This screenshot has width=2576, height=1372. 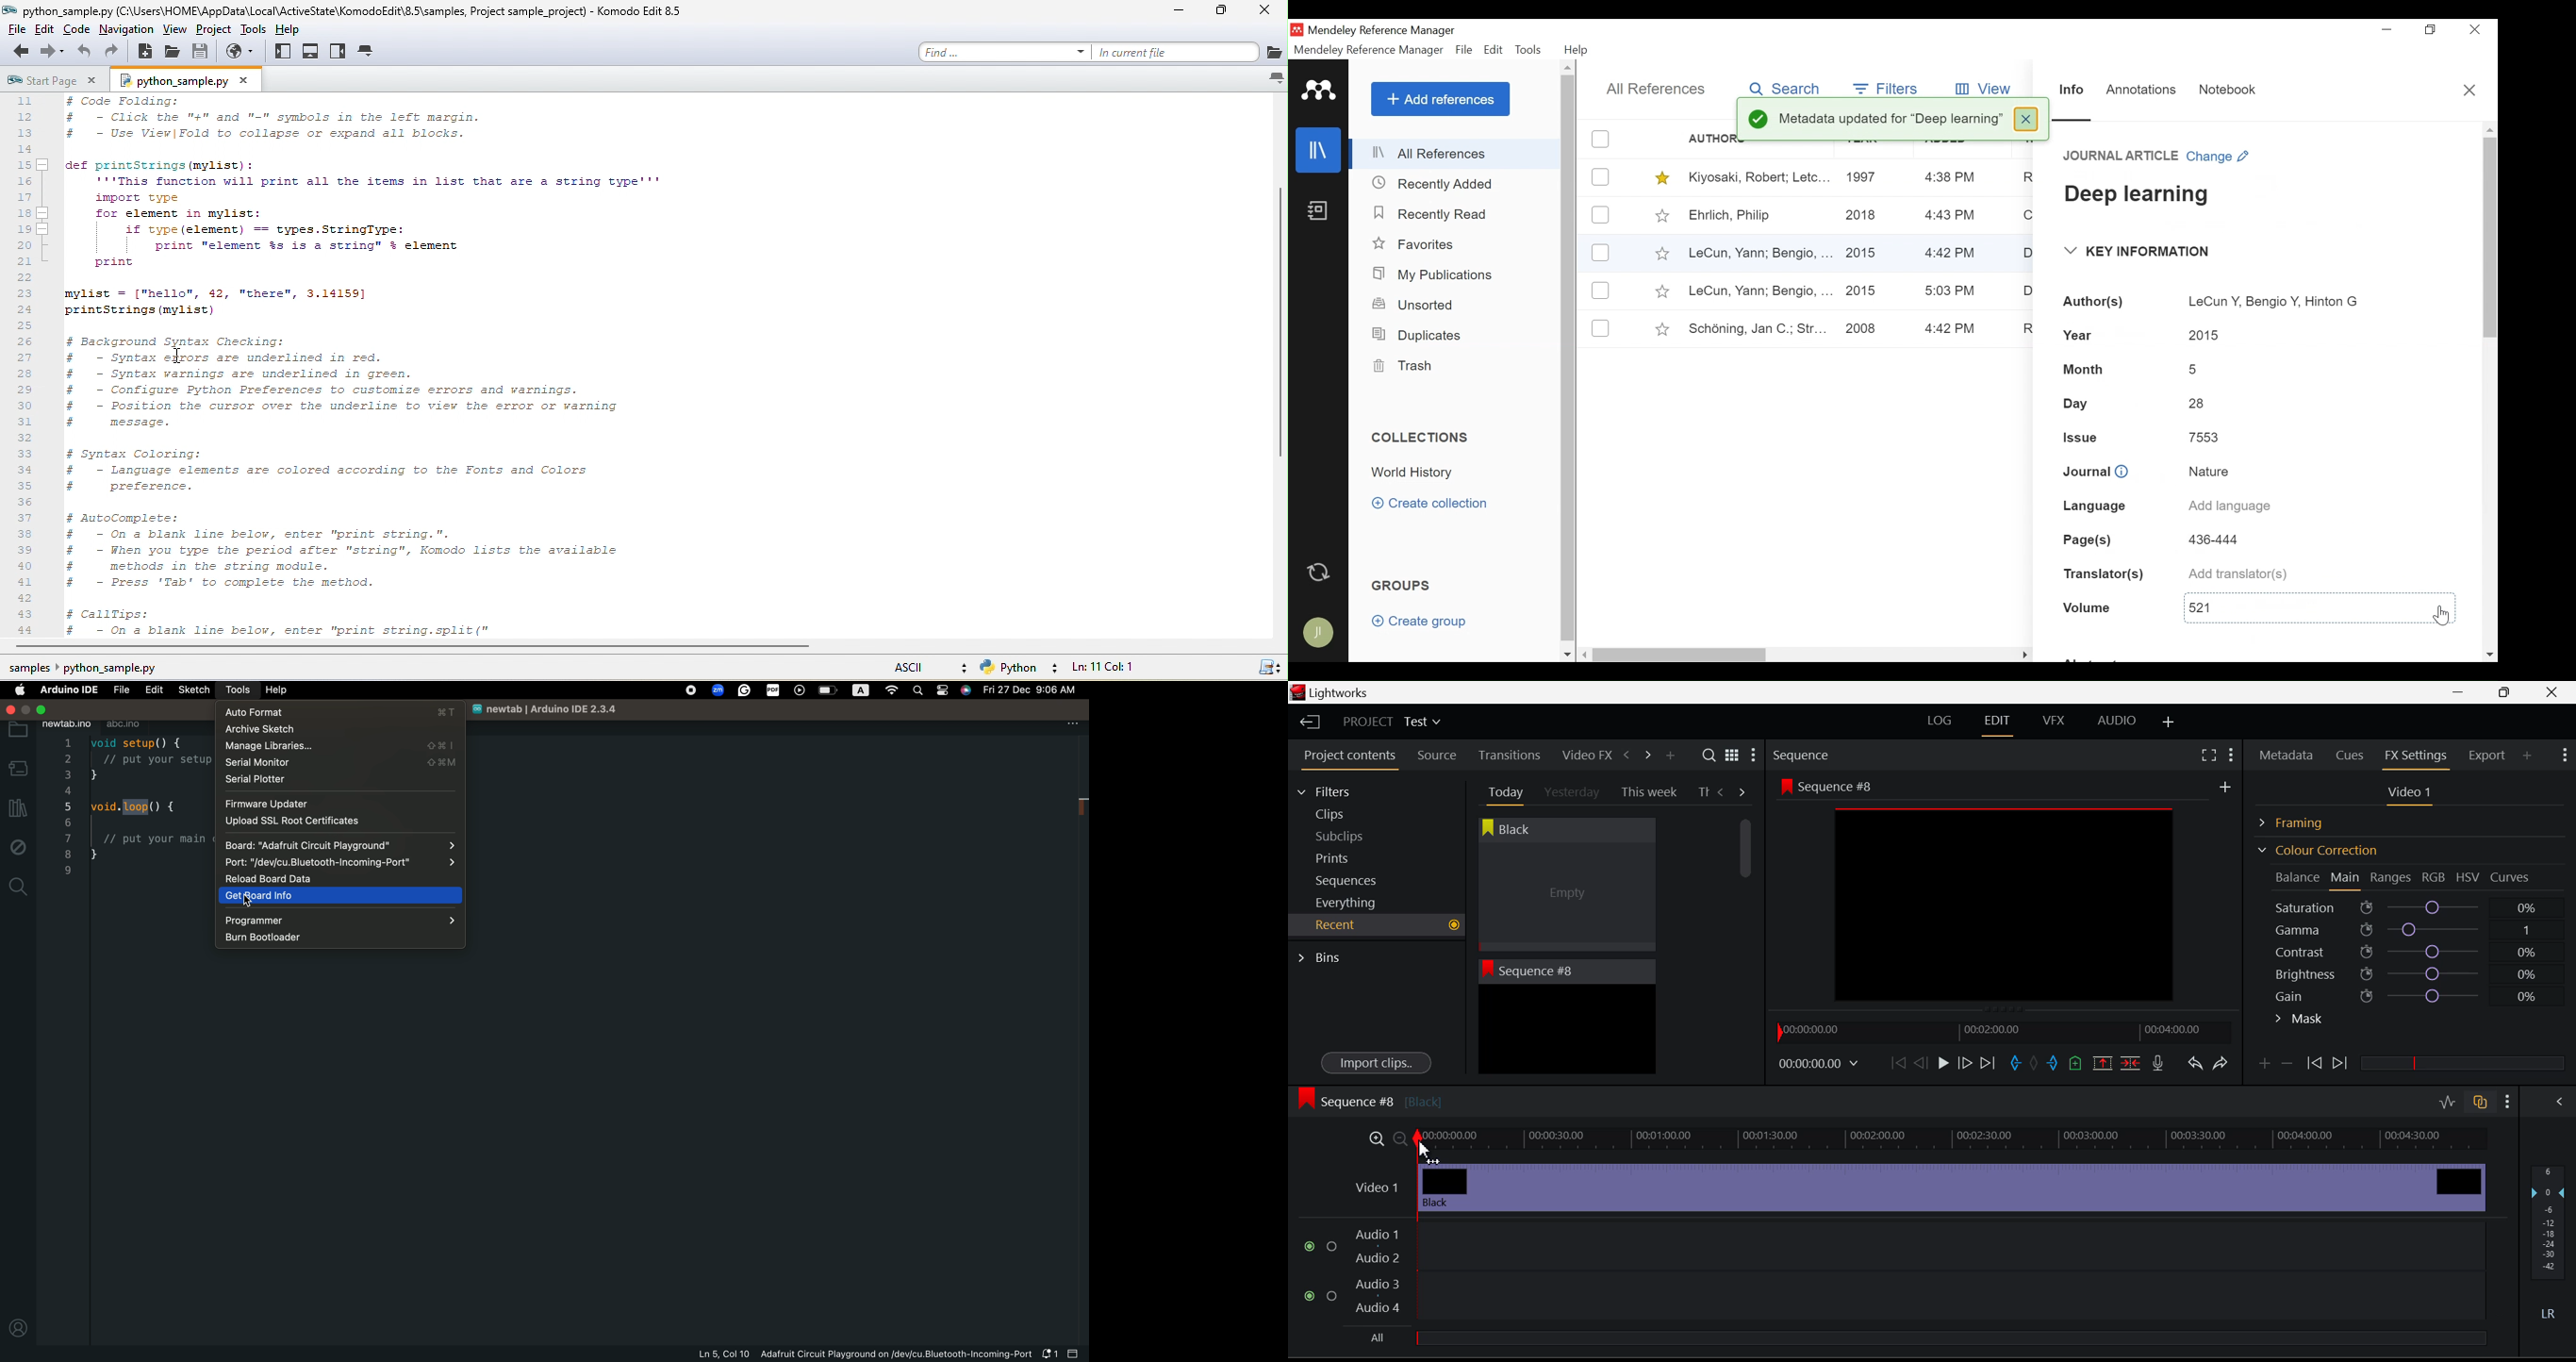 I want to click on Port: "/dev/cu.Bluetooth-Incoming-Port", so click(x=339, y=862).